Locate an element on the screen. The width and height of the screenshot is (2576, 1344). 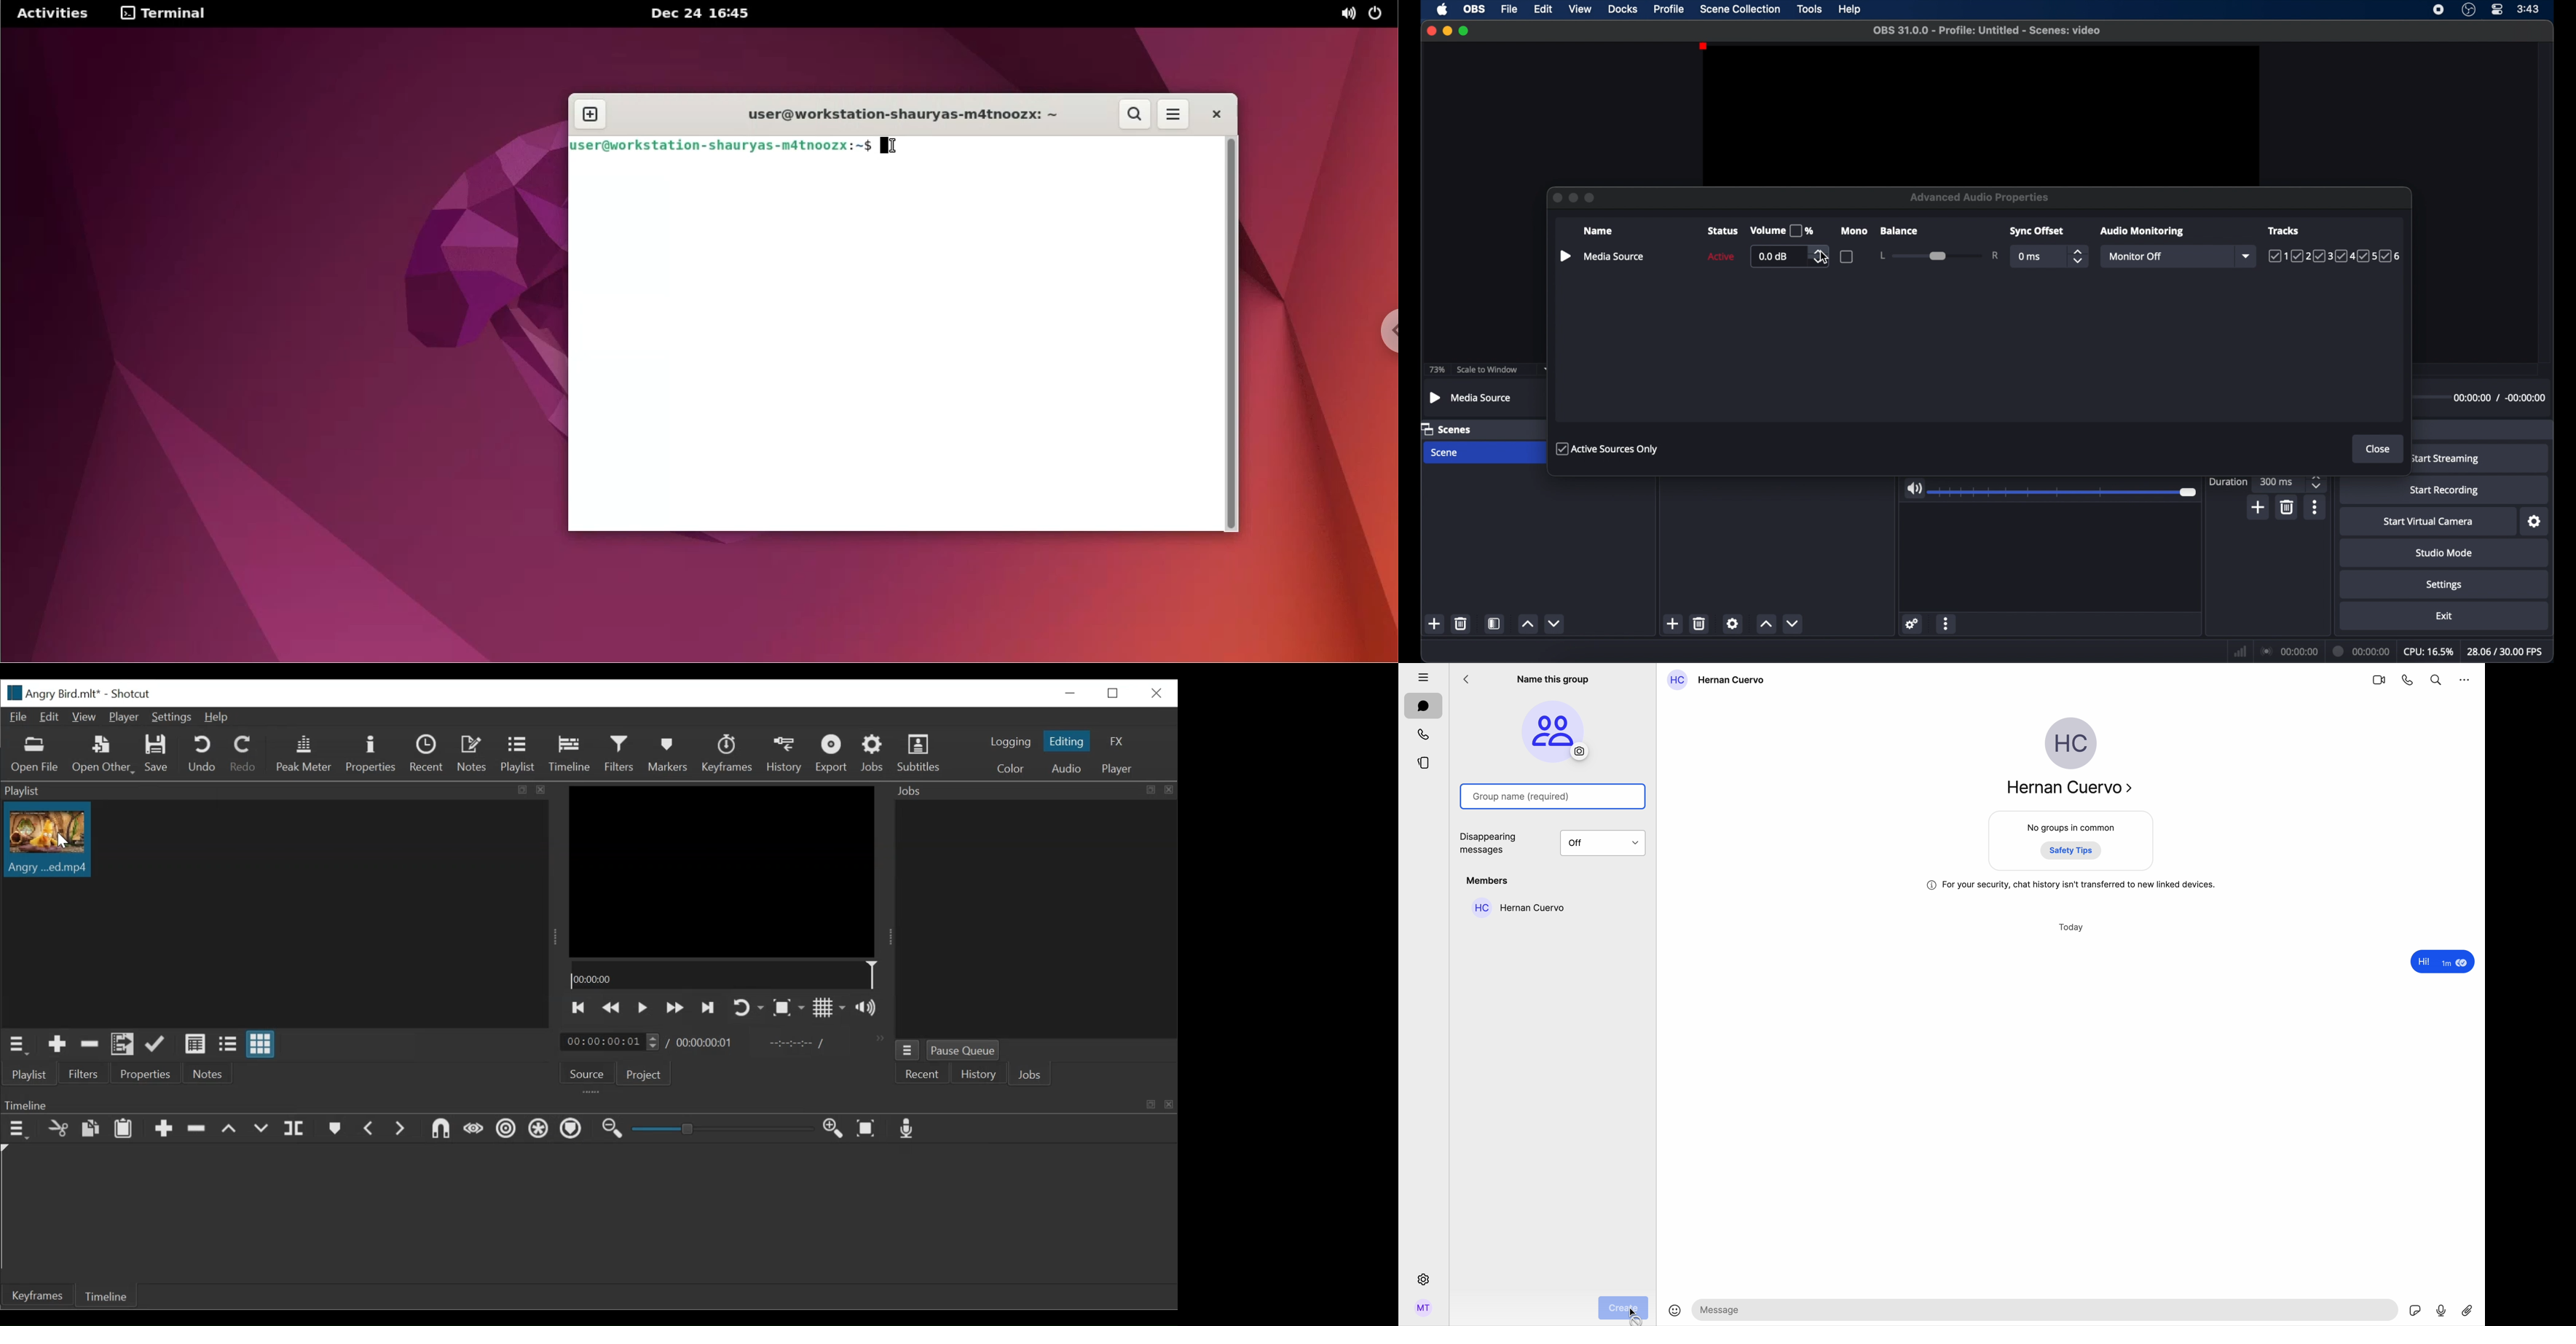
monitor off is located at coordinates (2135, 257).